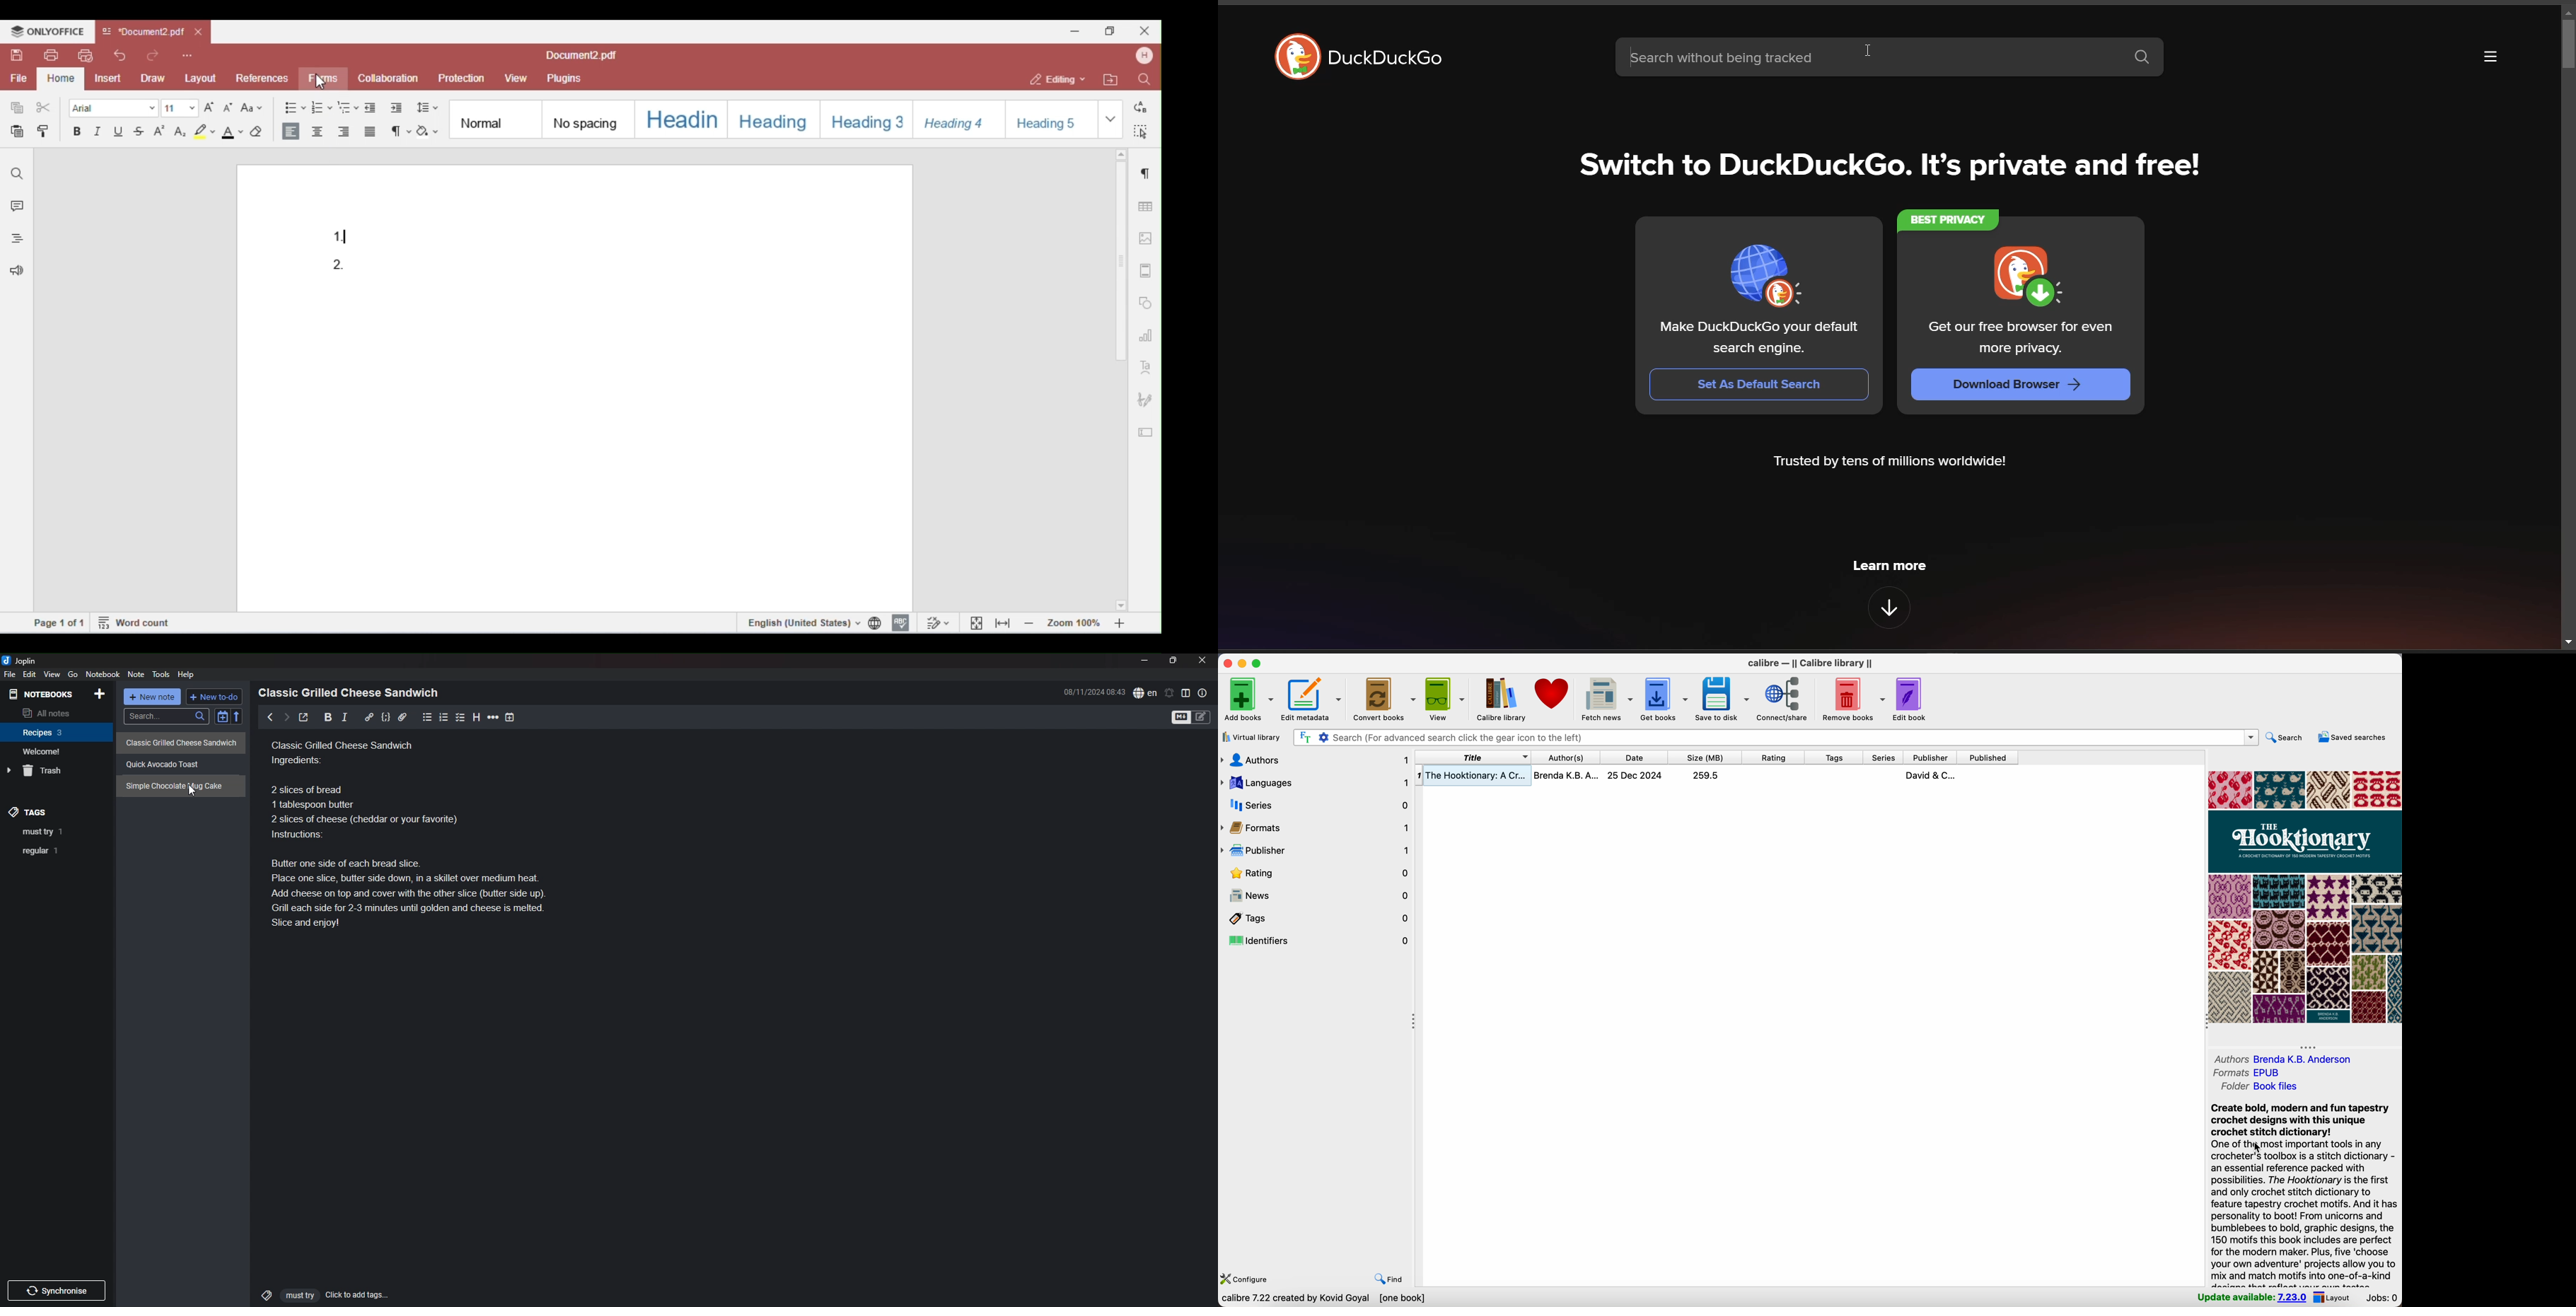 The width and height of the screenshot is (2576, 1316). What do you see at coordinates (1145, 692) in the screenshot?
I see `spell check` at bounding box center [1145, 692].